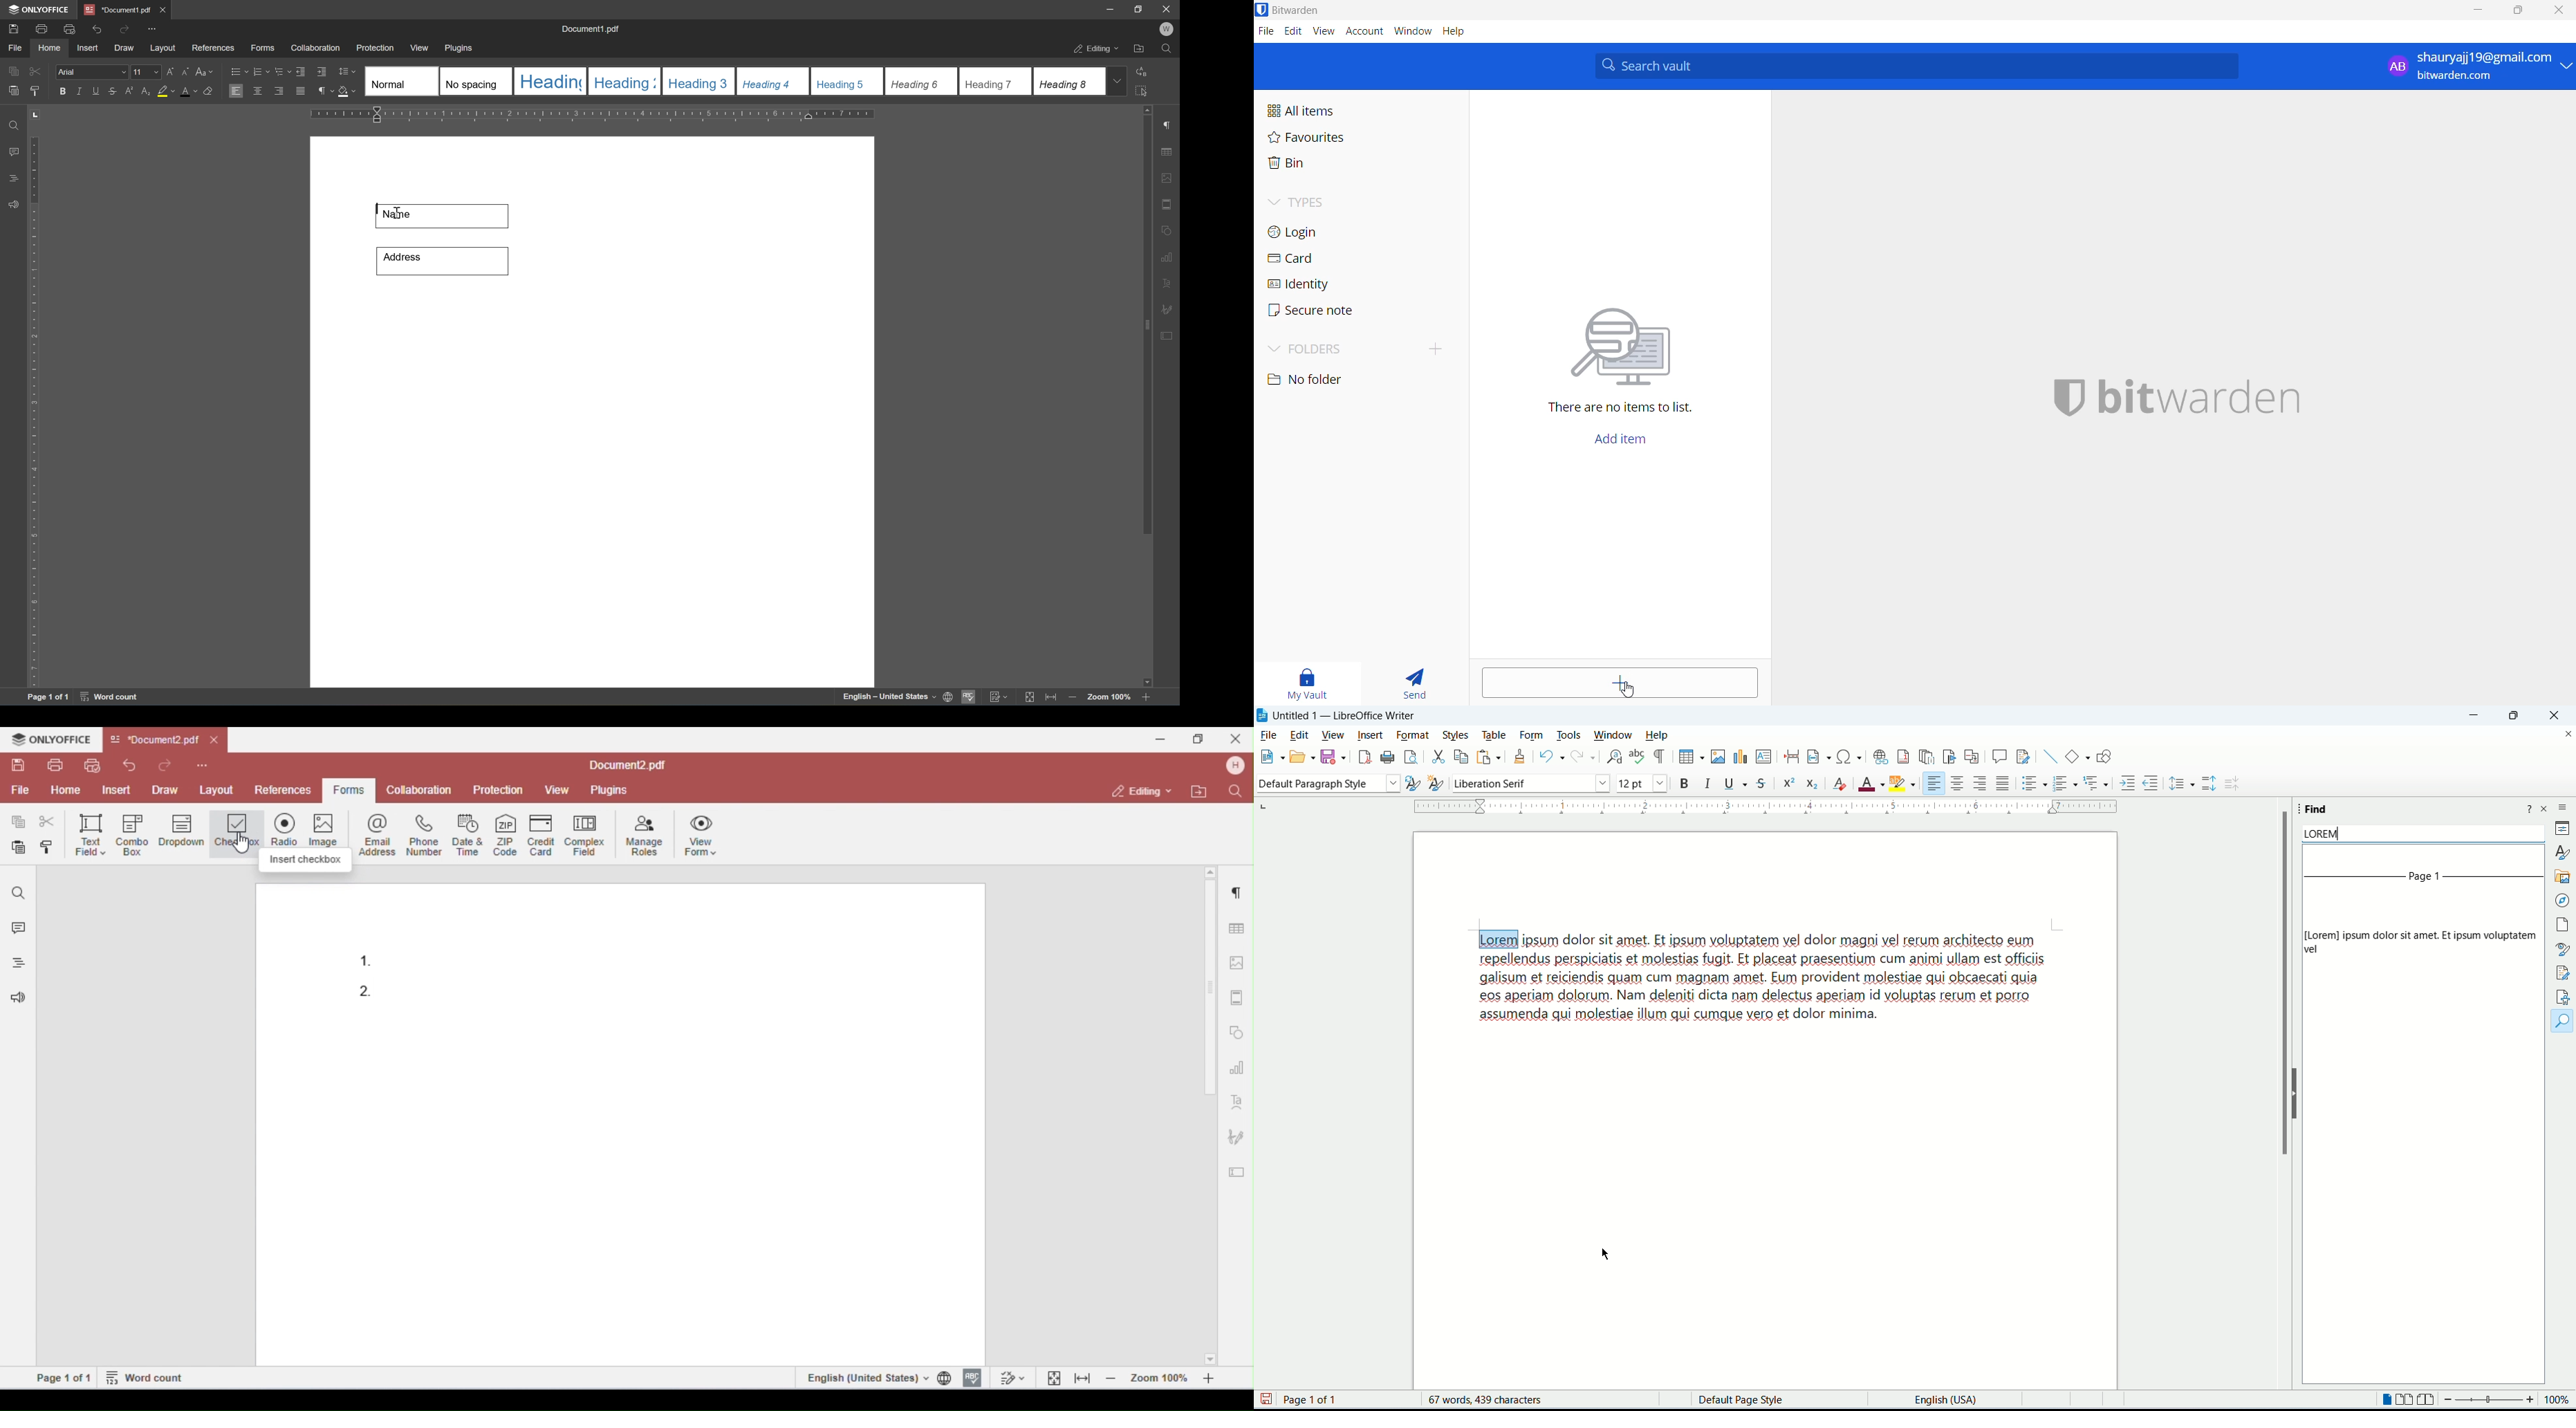 Image resolution: width=2576 pixels, height=1428 pixels. Describe the element at coordinates (257, 91) in the screenshot. I see `align center` at that location.